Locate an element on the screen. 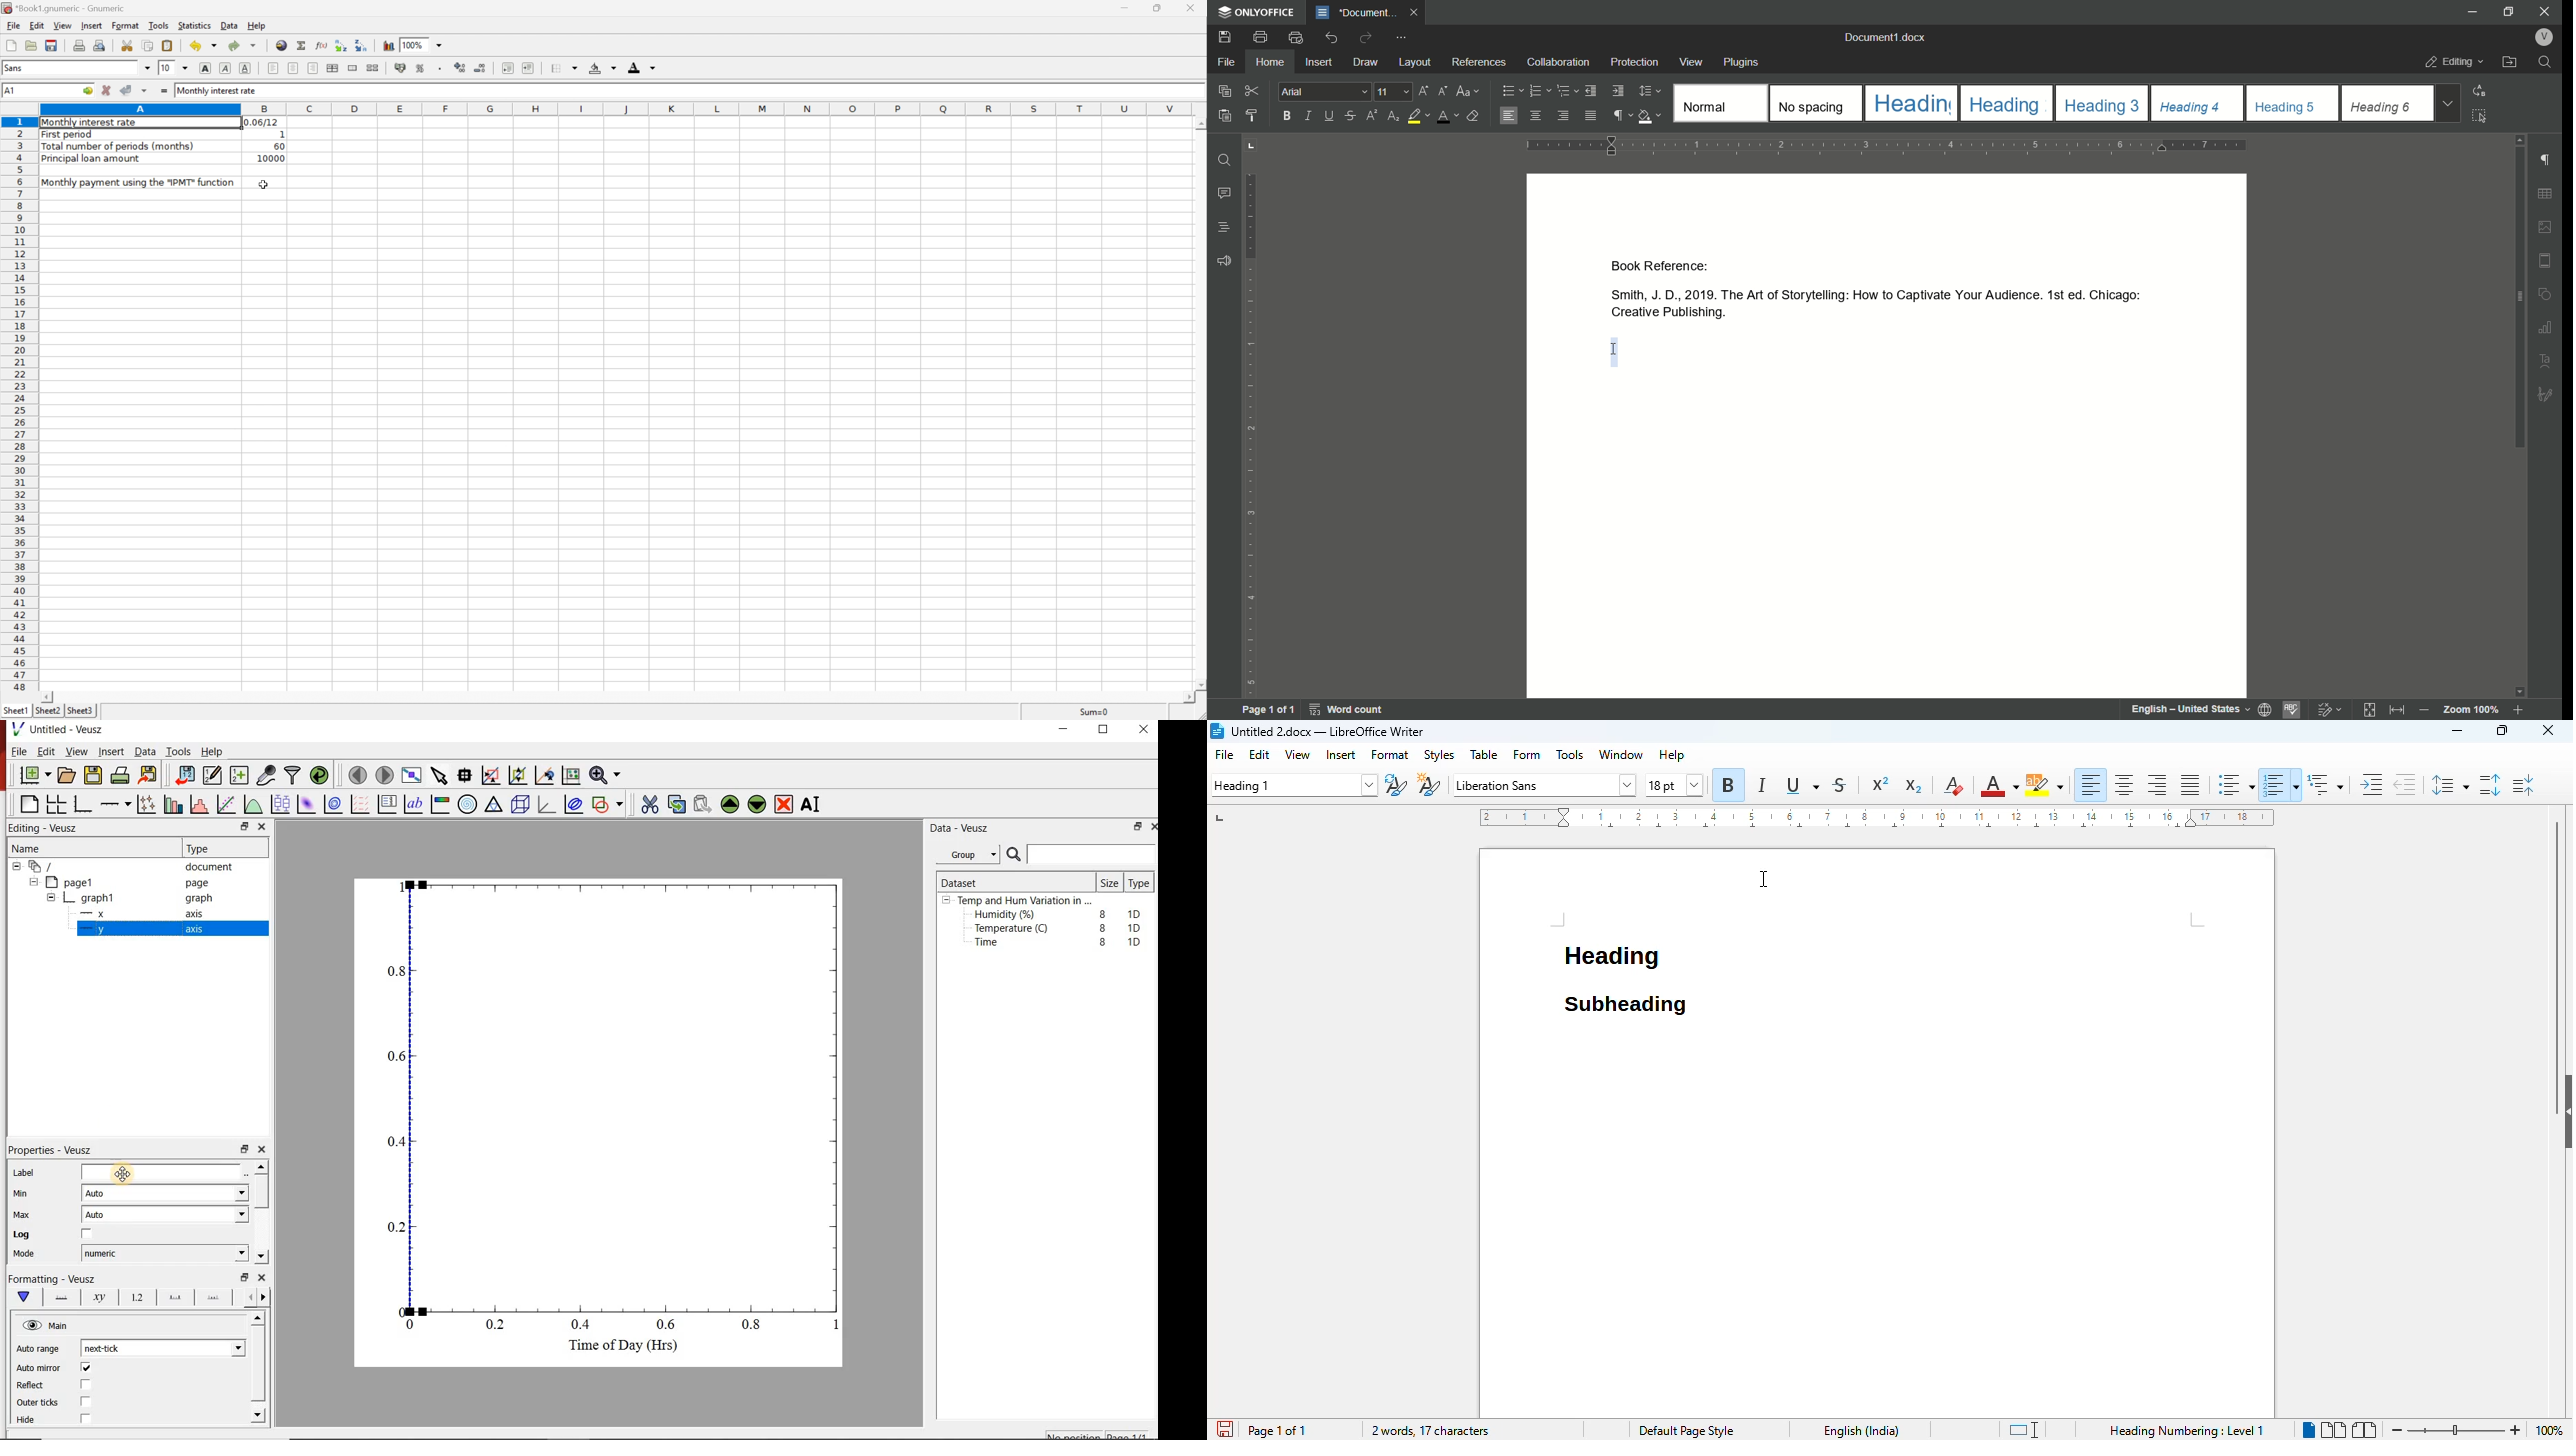 Image resolution: width=2576 pixels, height=1456 pixels. fit to page is located at coordinates (2365, 709).